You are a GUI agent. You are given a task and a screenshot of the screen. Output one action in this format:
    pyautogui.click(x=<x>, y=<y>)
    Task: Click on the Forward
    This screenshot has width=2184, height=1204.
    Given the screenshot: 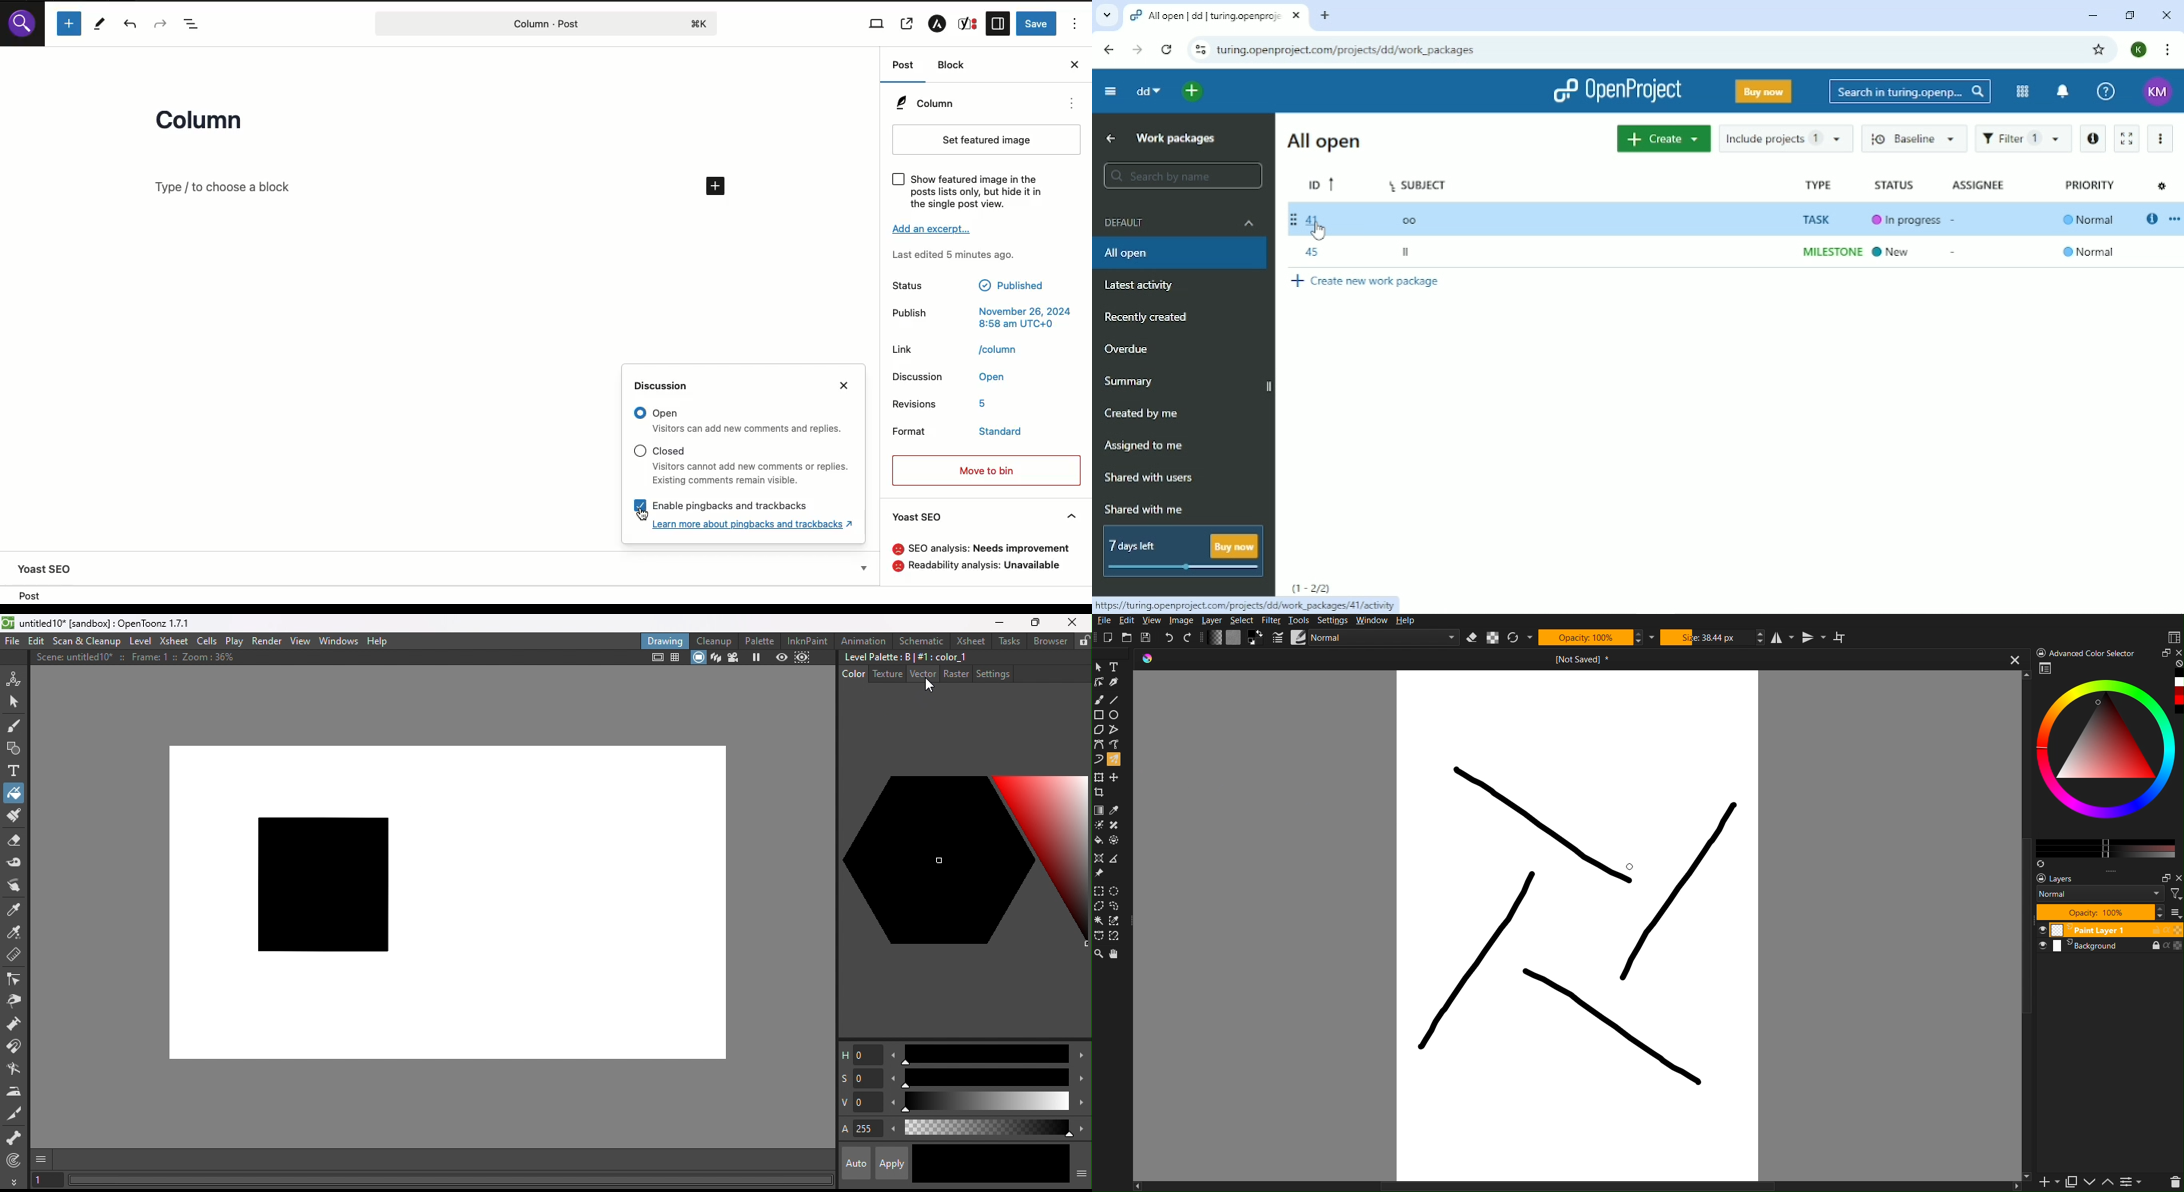 What is the action you would take?
    pyautogui.click(x=1136, y=49)
    